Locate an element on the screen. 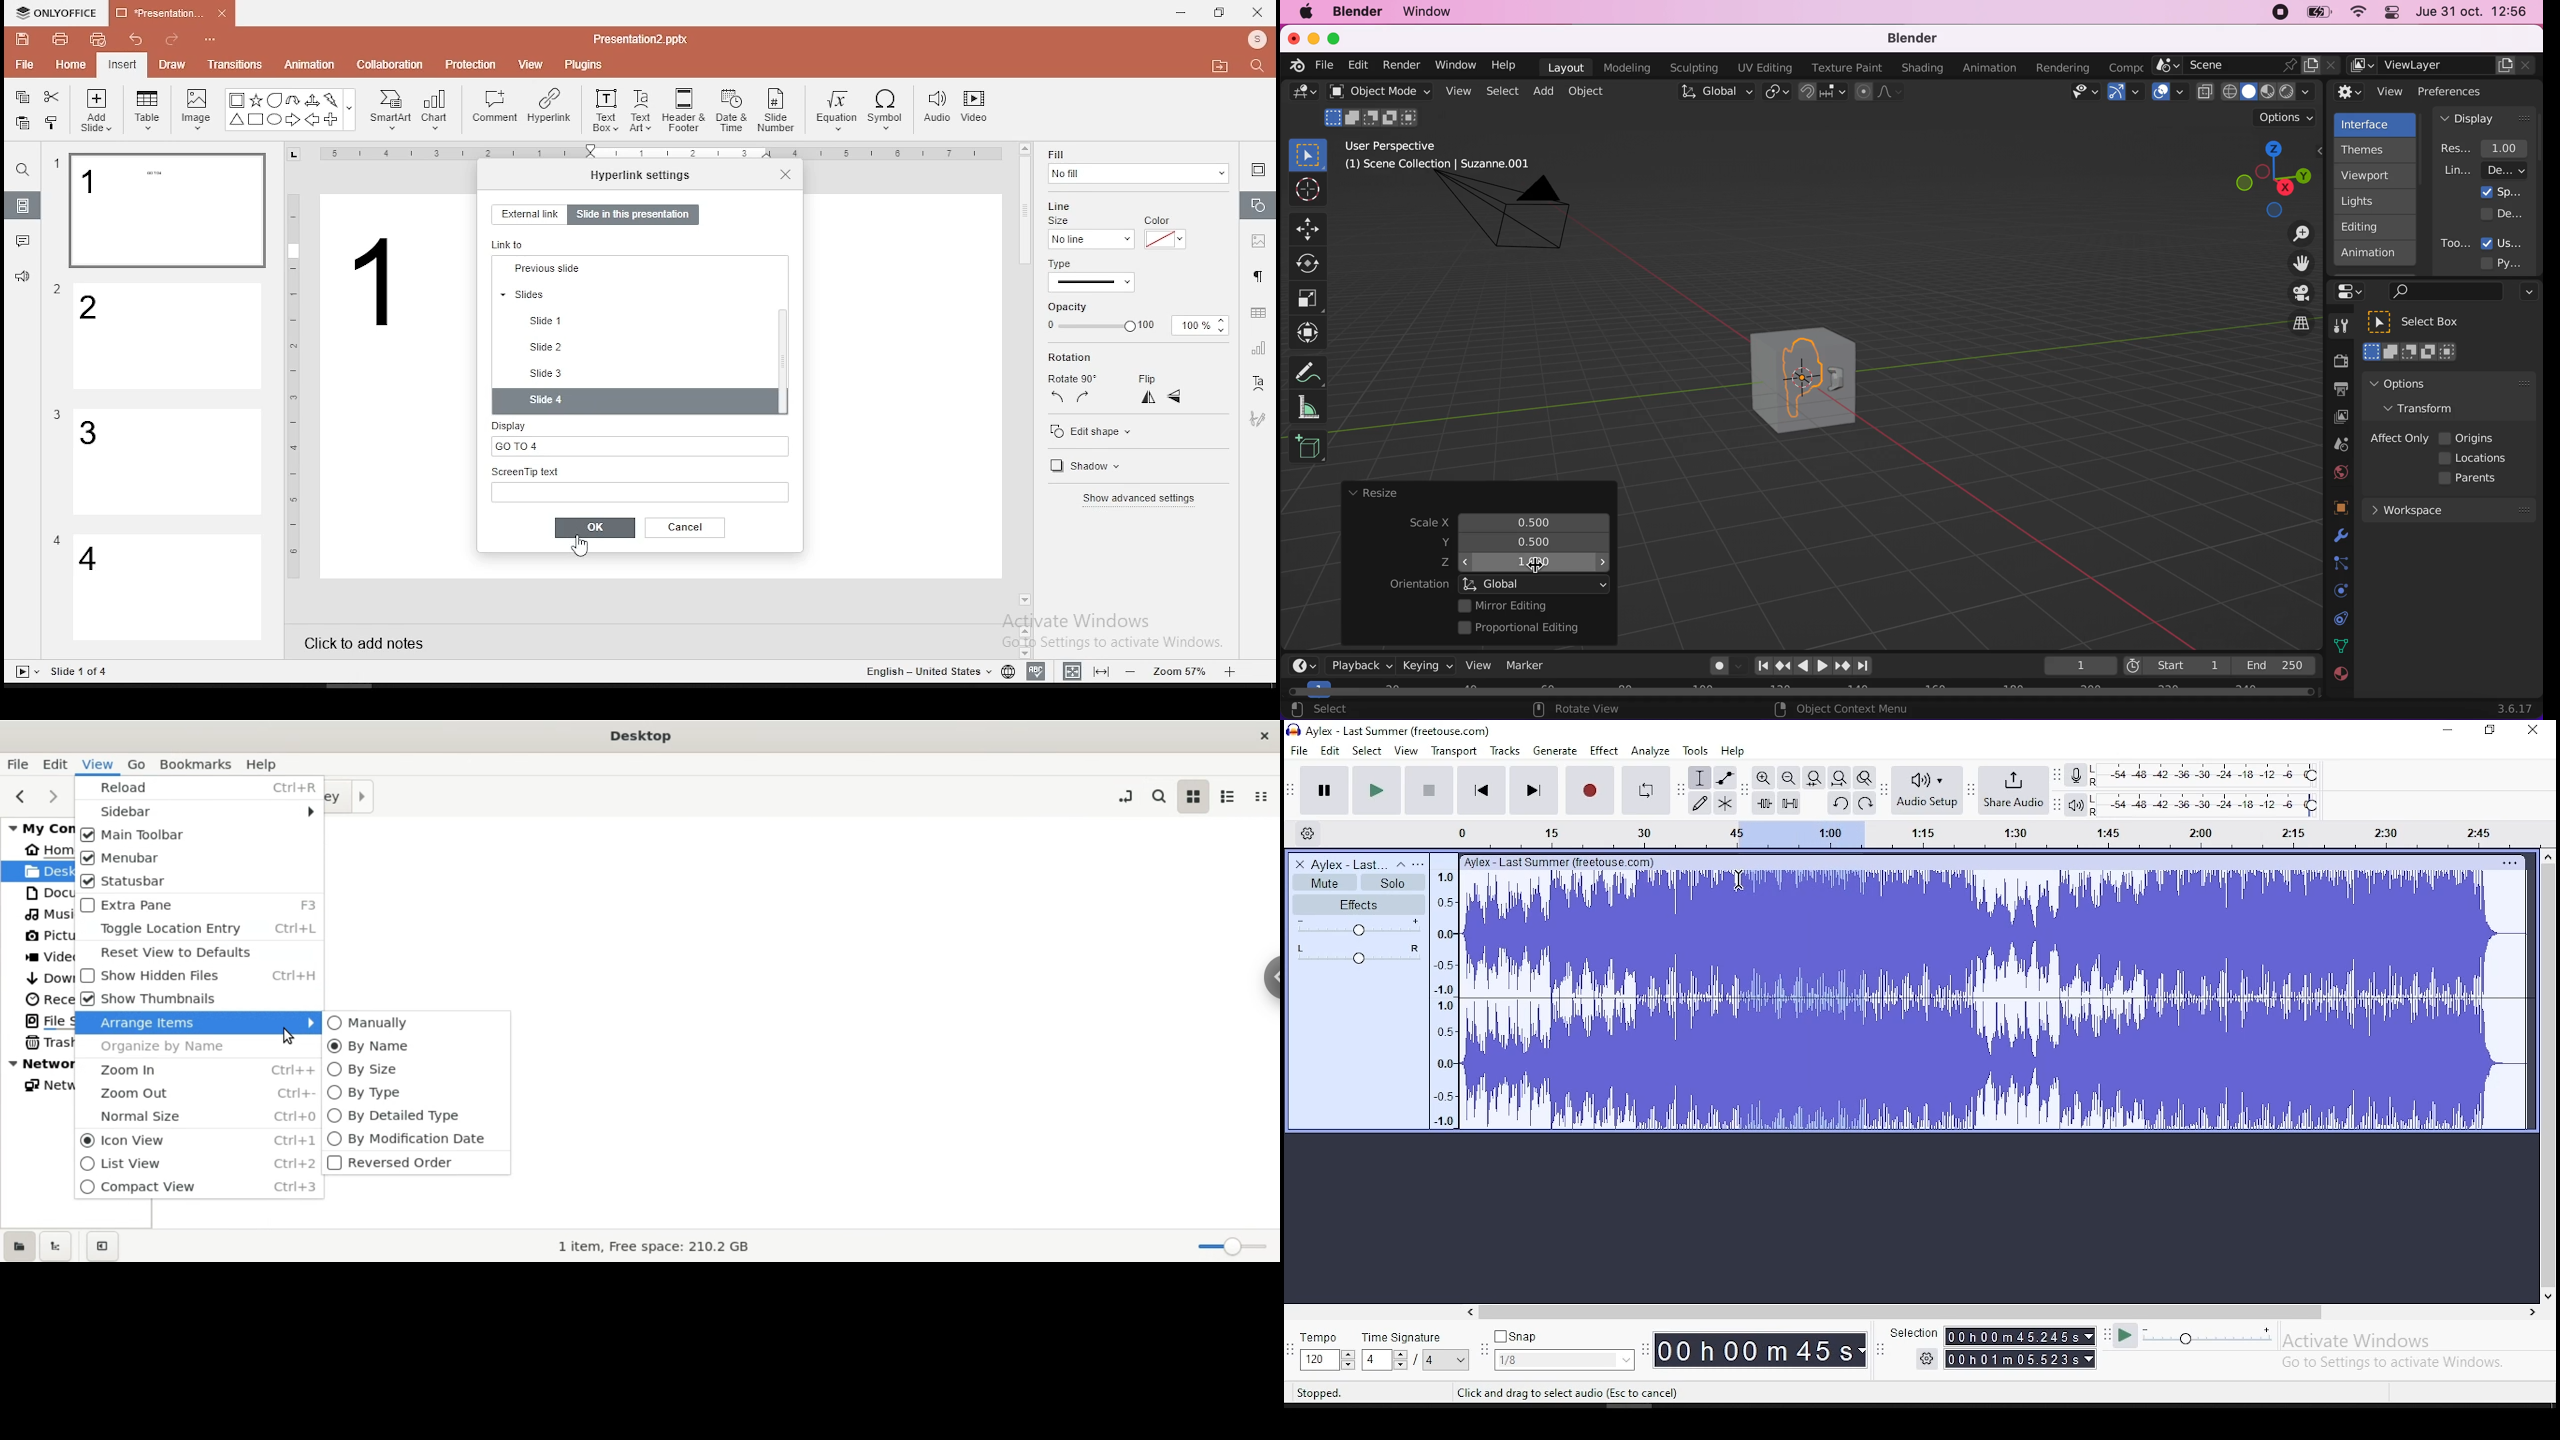 The height and width of the screenshot is (1456, 2576). Star is located at coordinates (255, 100).